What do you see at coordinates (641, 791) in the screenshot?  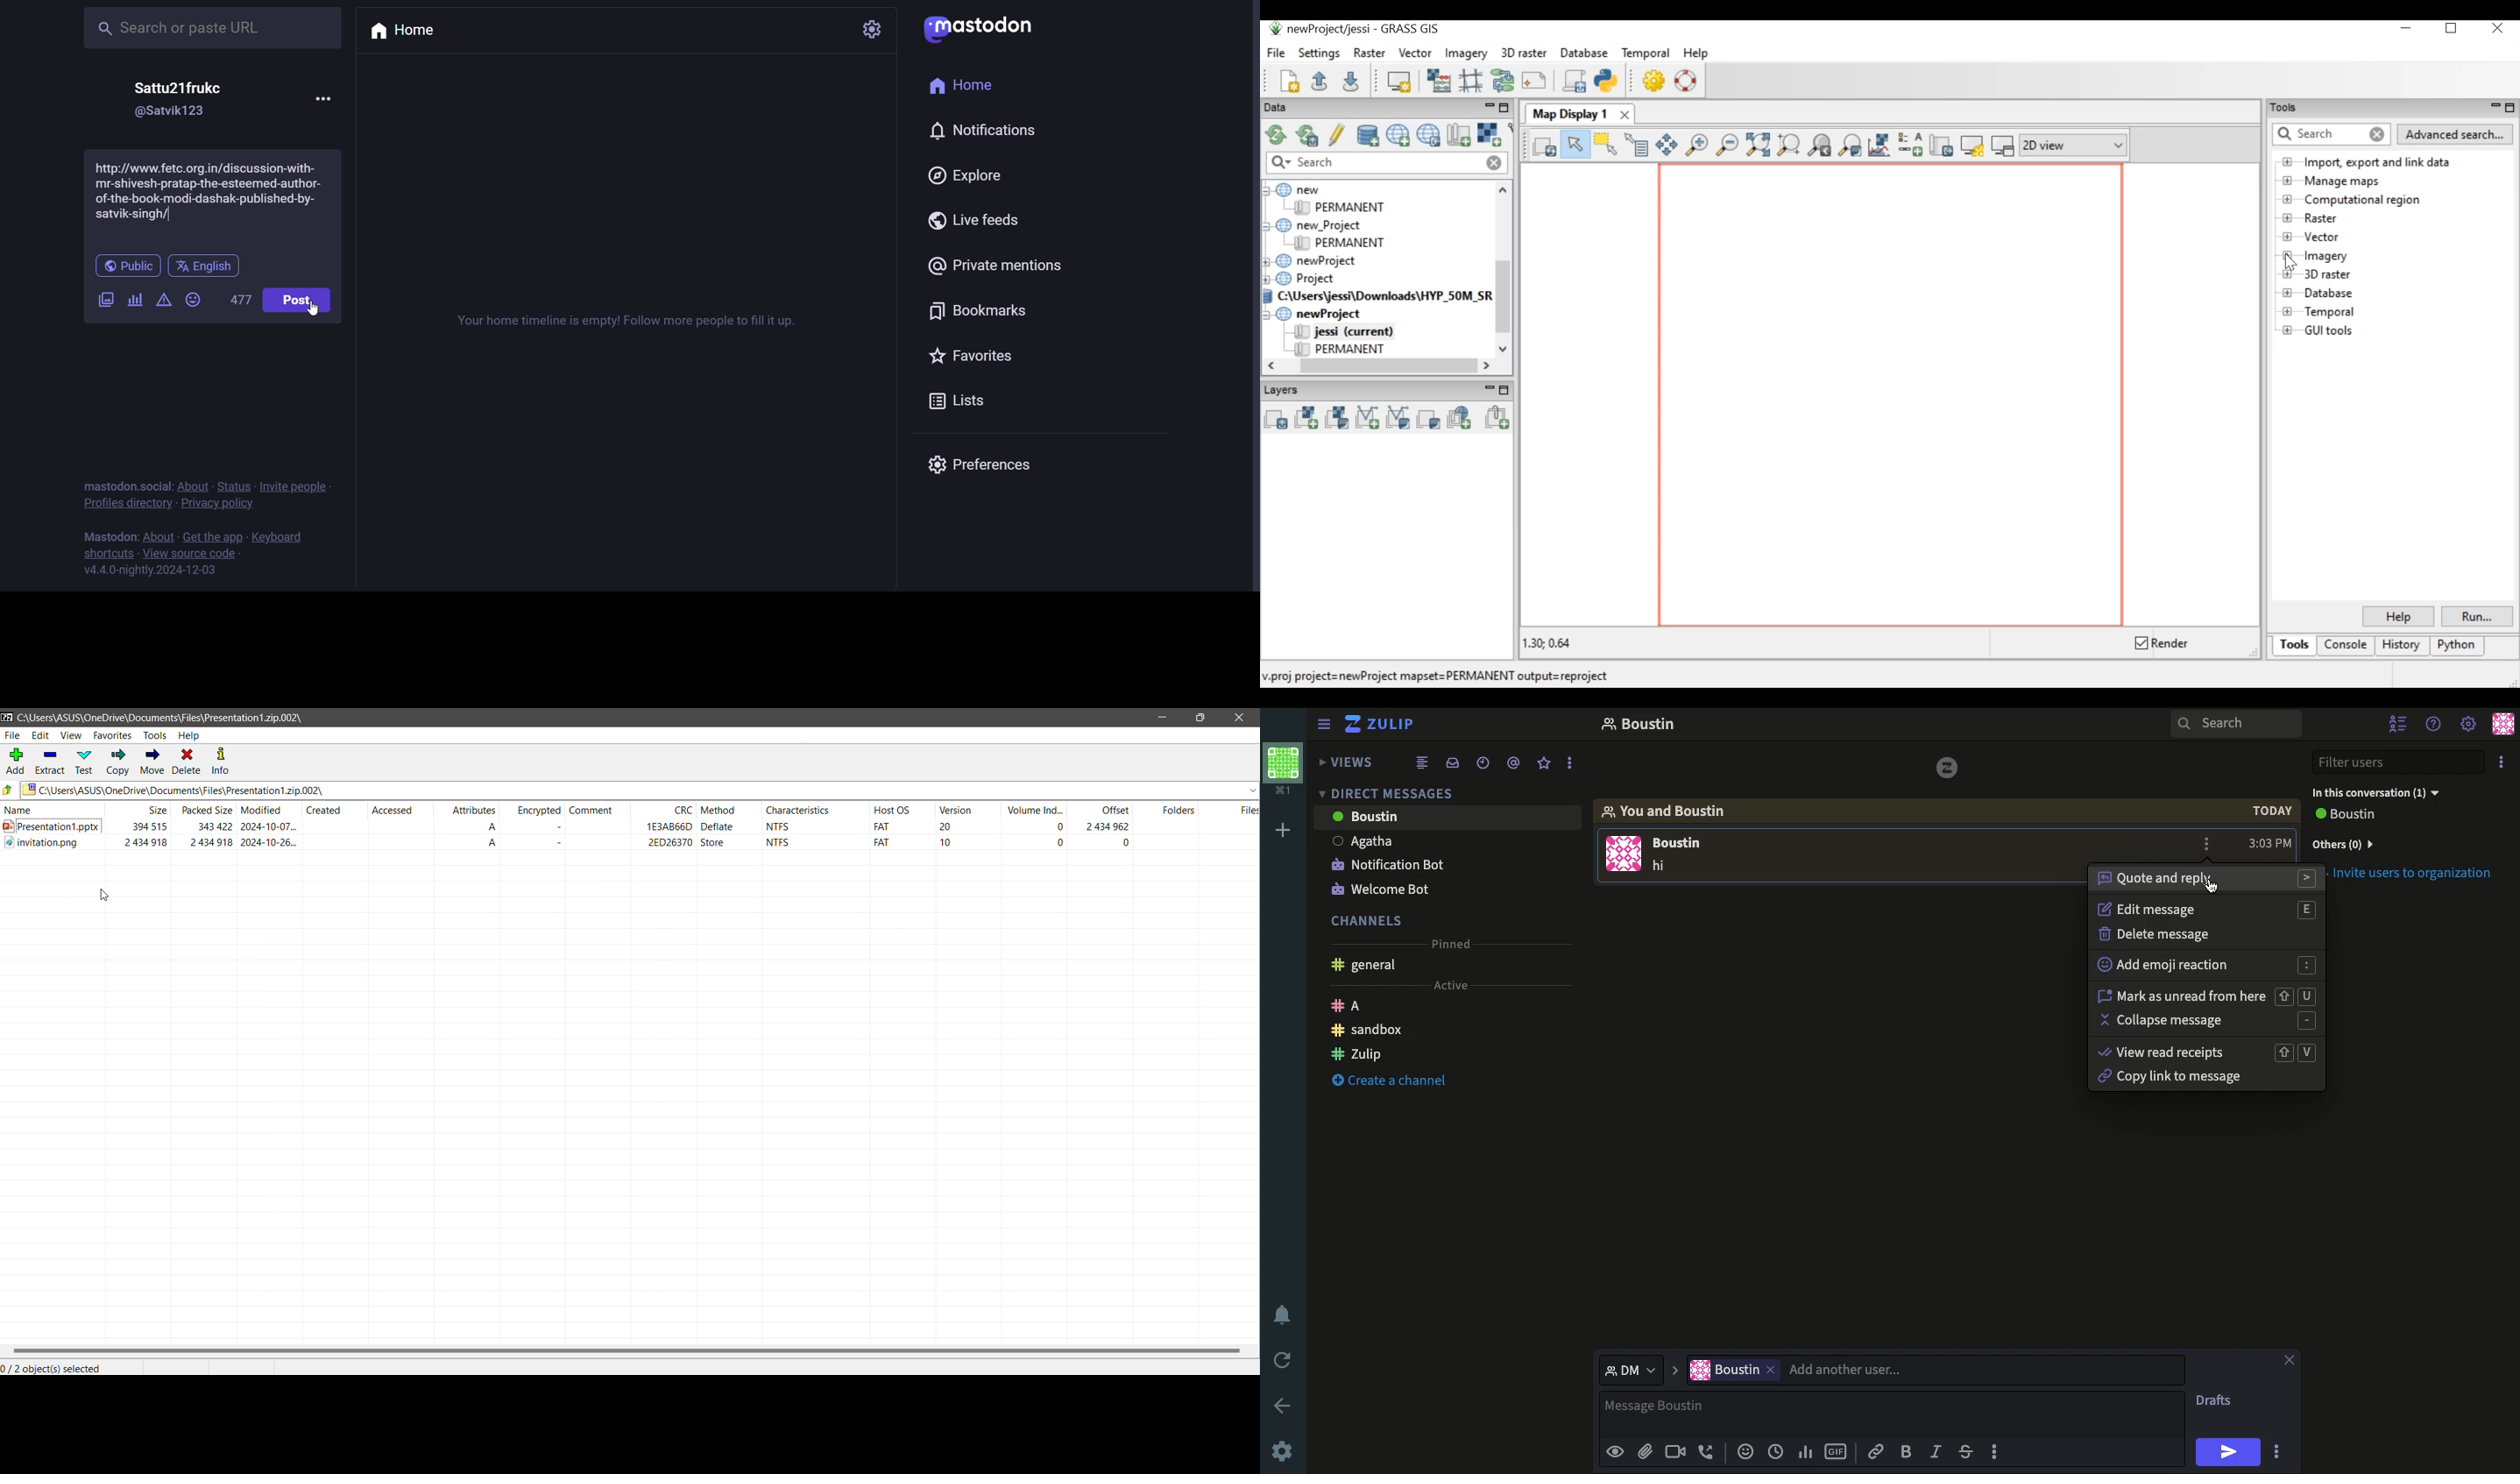 I see `c\Users\ASUS\OneDrive\Documents\Files\` at bounding box center [641, 791].